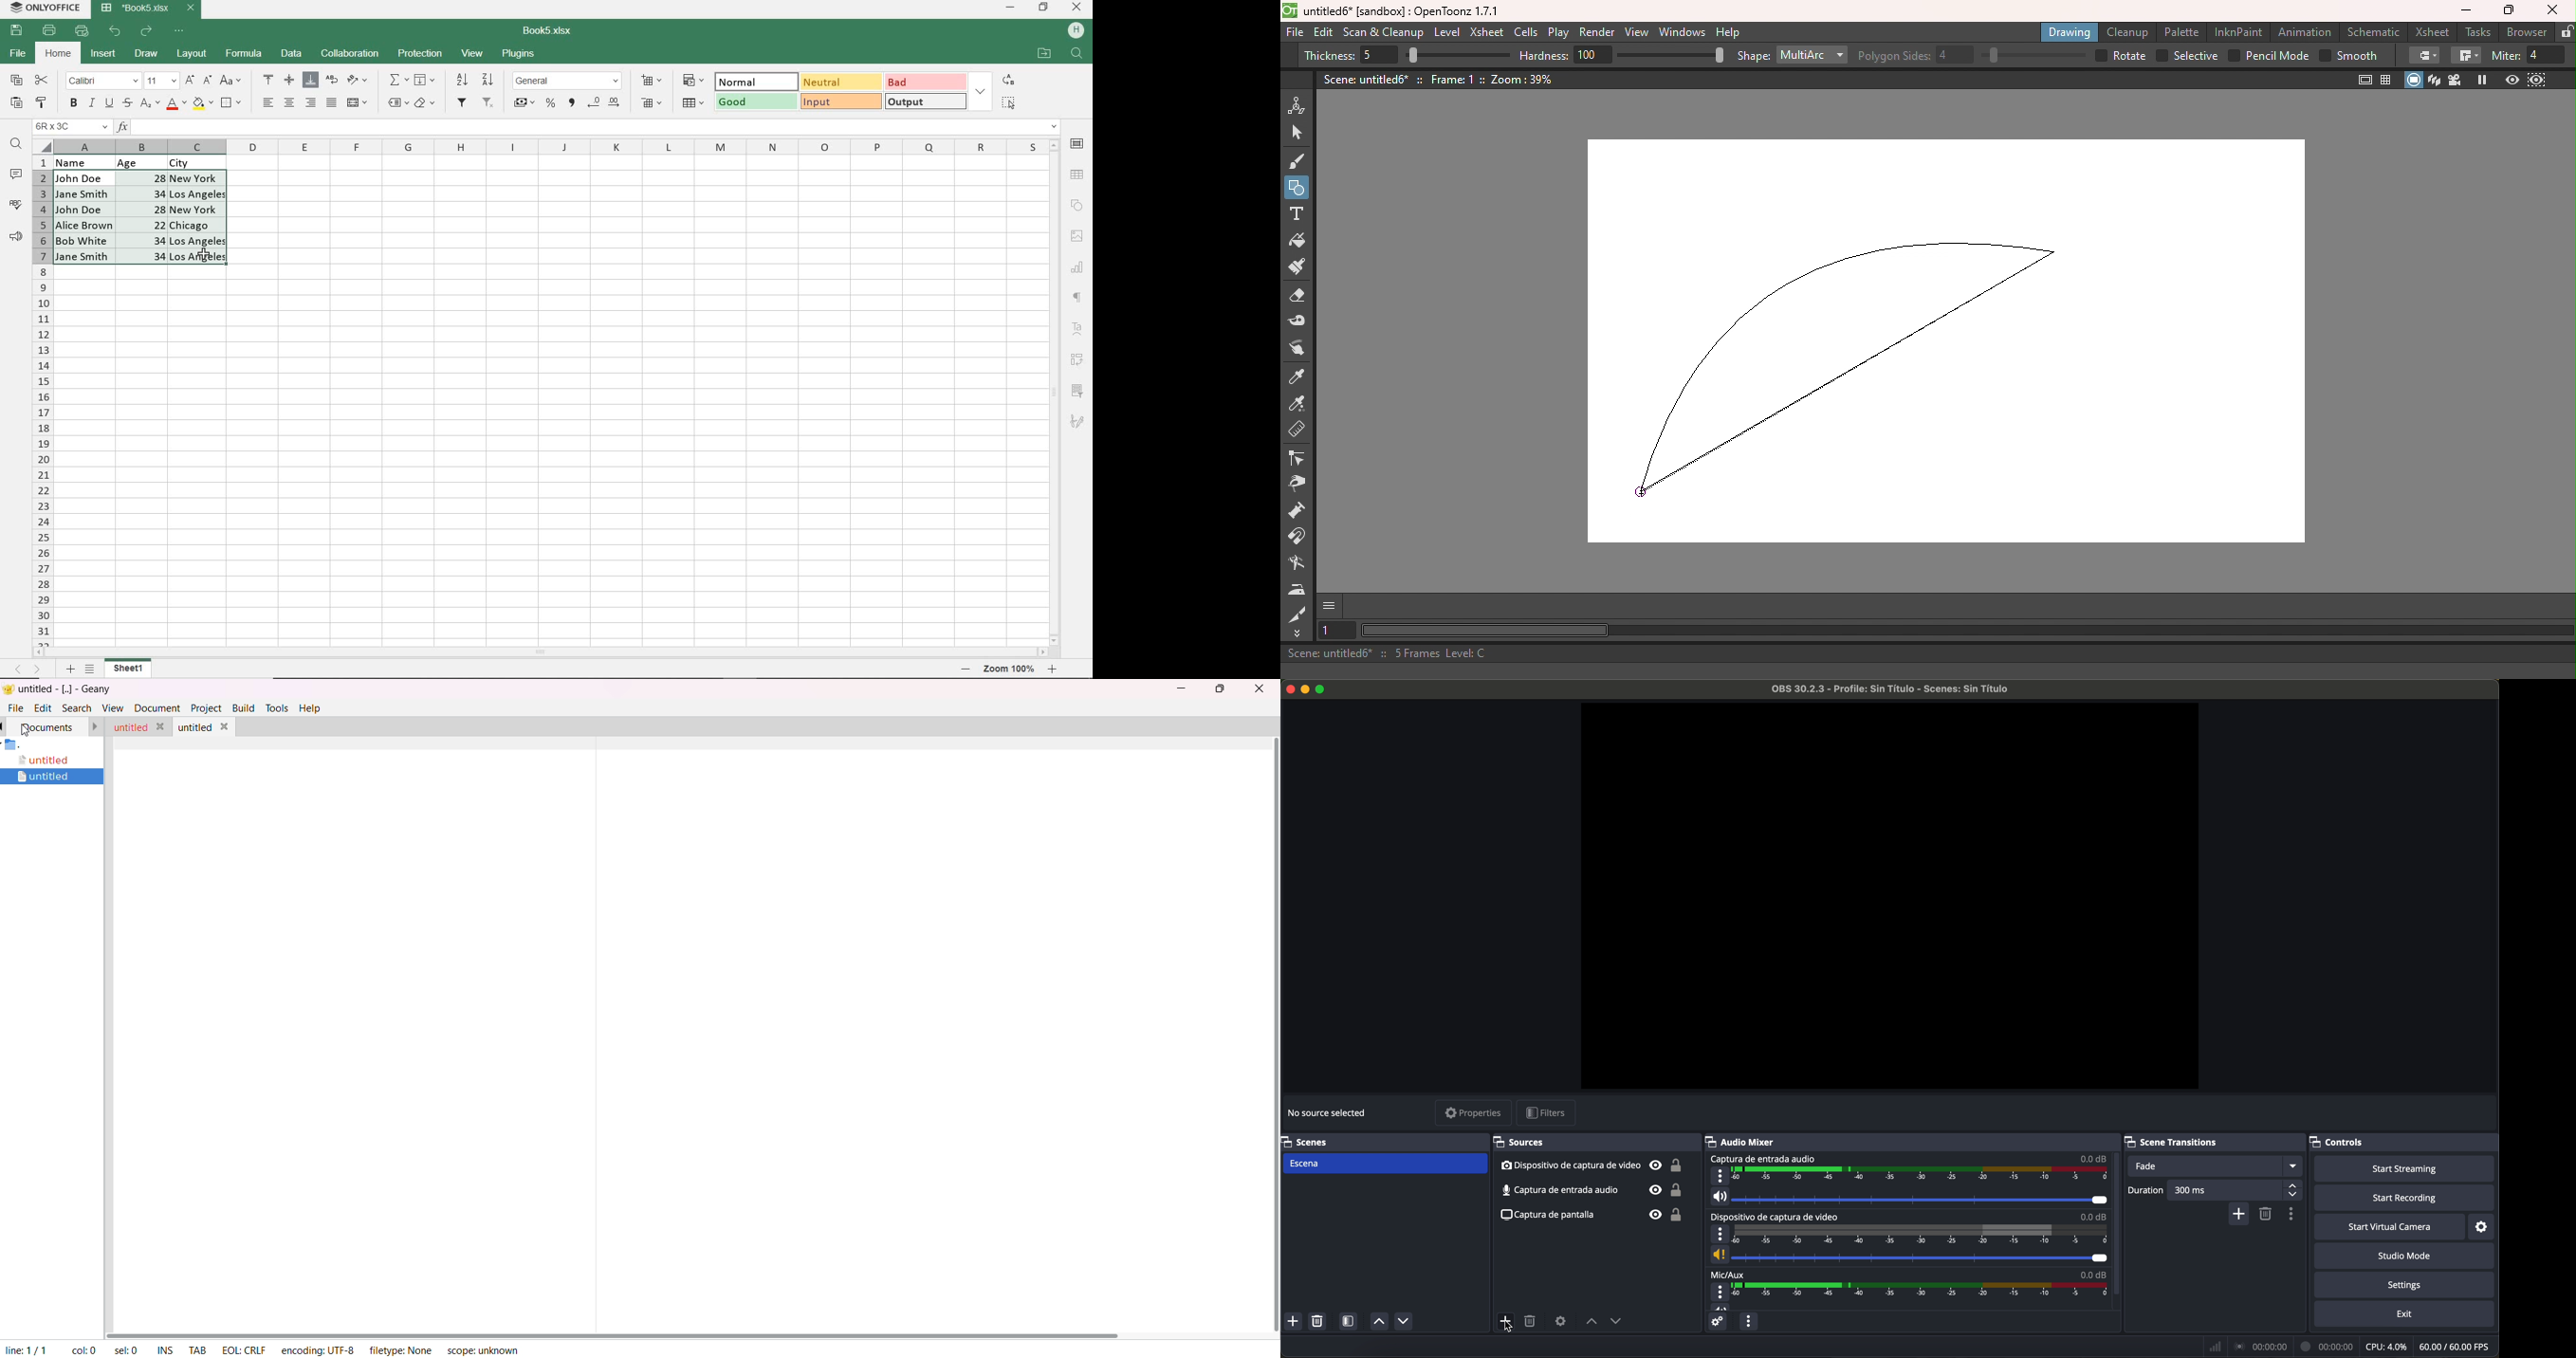  What do you see at coordinates (524, 104) in the screenshot?
I see `ACCOUNTING STYLE` at bounding box center [524, 104].